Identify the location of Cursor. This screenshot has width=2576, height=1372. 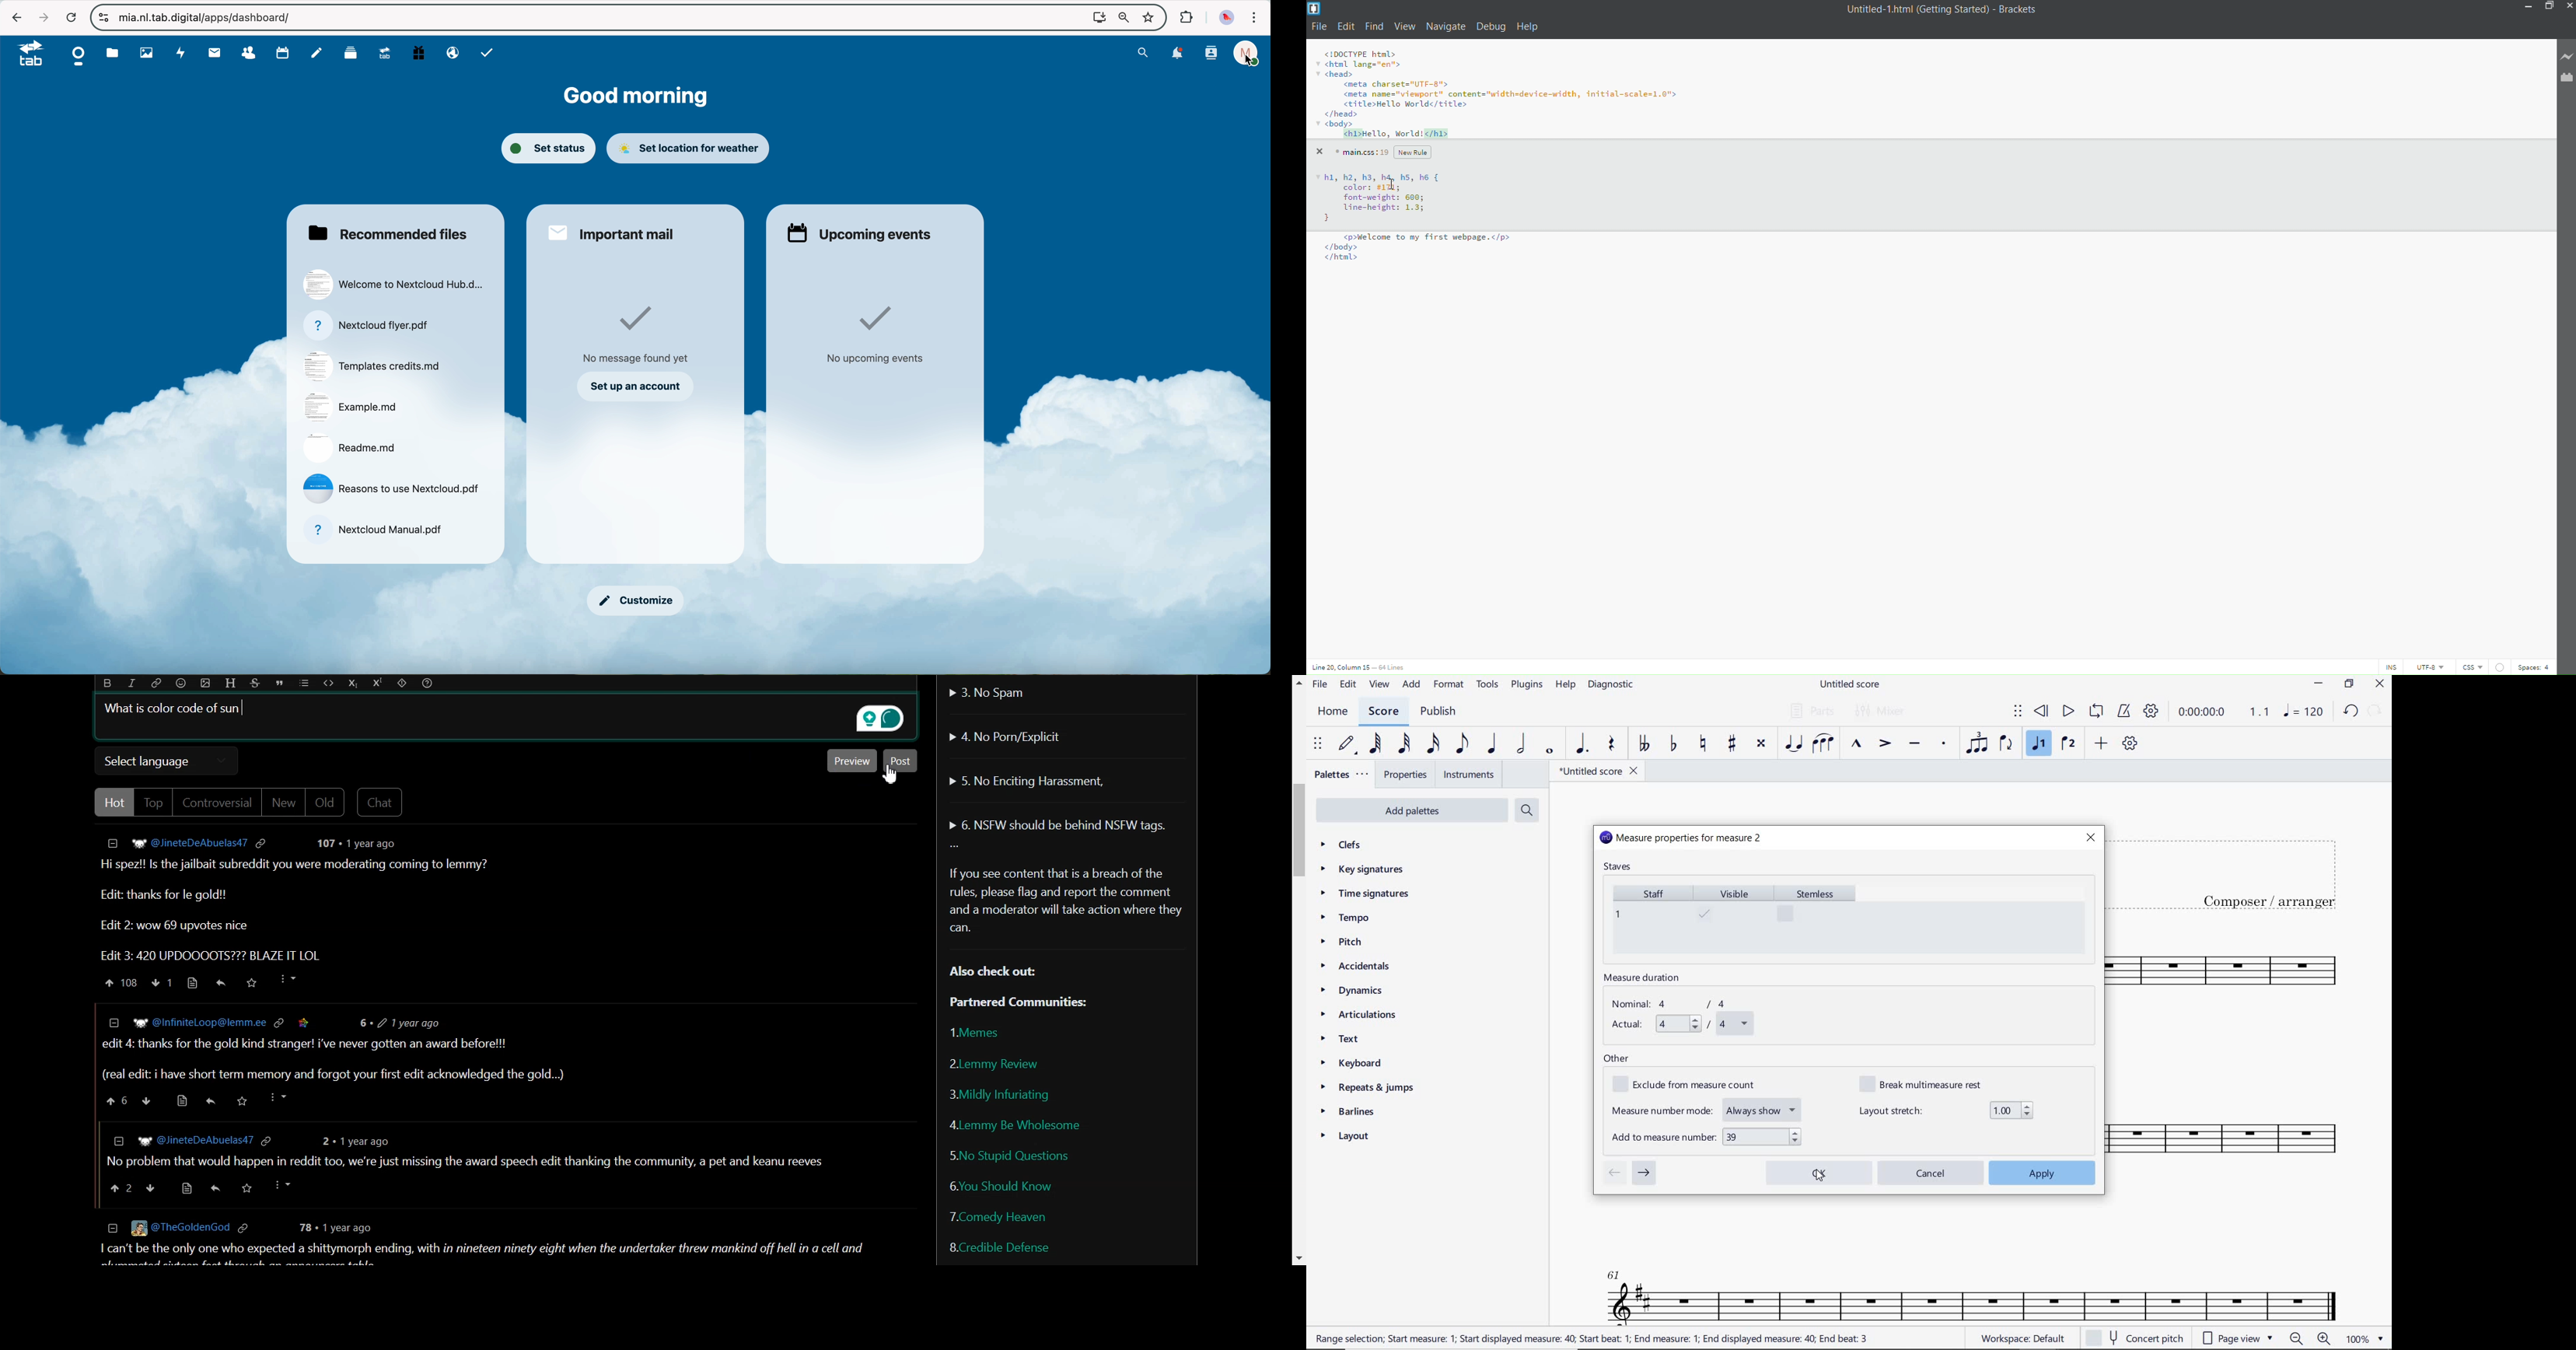
(1394, 185).